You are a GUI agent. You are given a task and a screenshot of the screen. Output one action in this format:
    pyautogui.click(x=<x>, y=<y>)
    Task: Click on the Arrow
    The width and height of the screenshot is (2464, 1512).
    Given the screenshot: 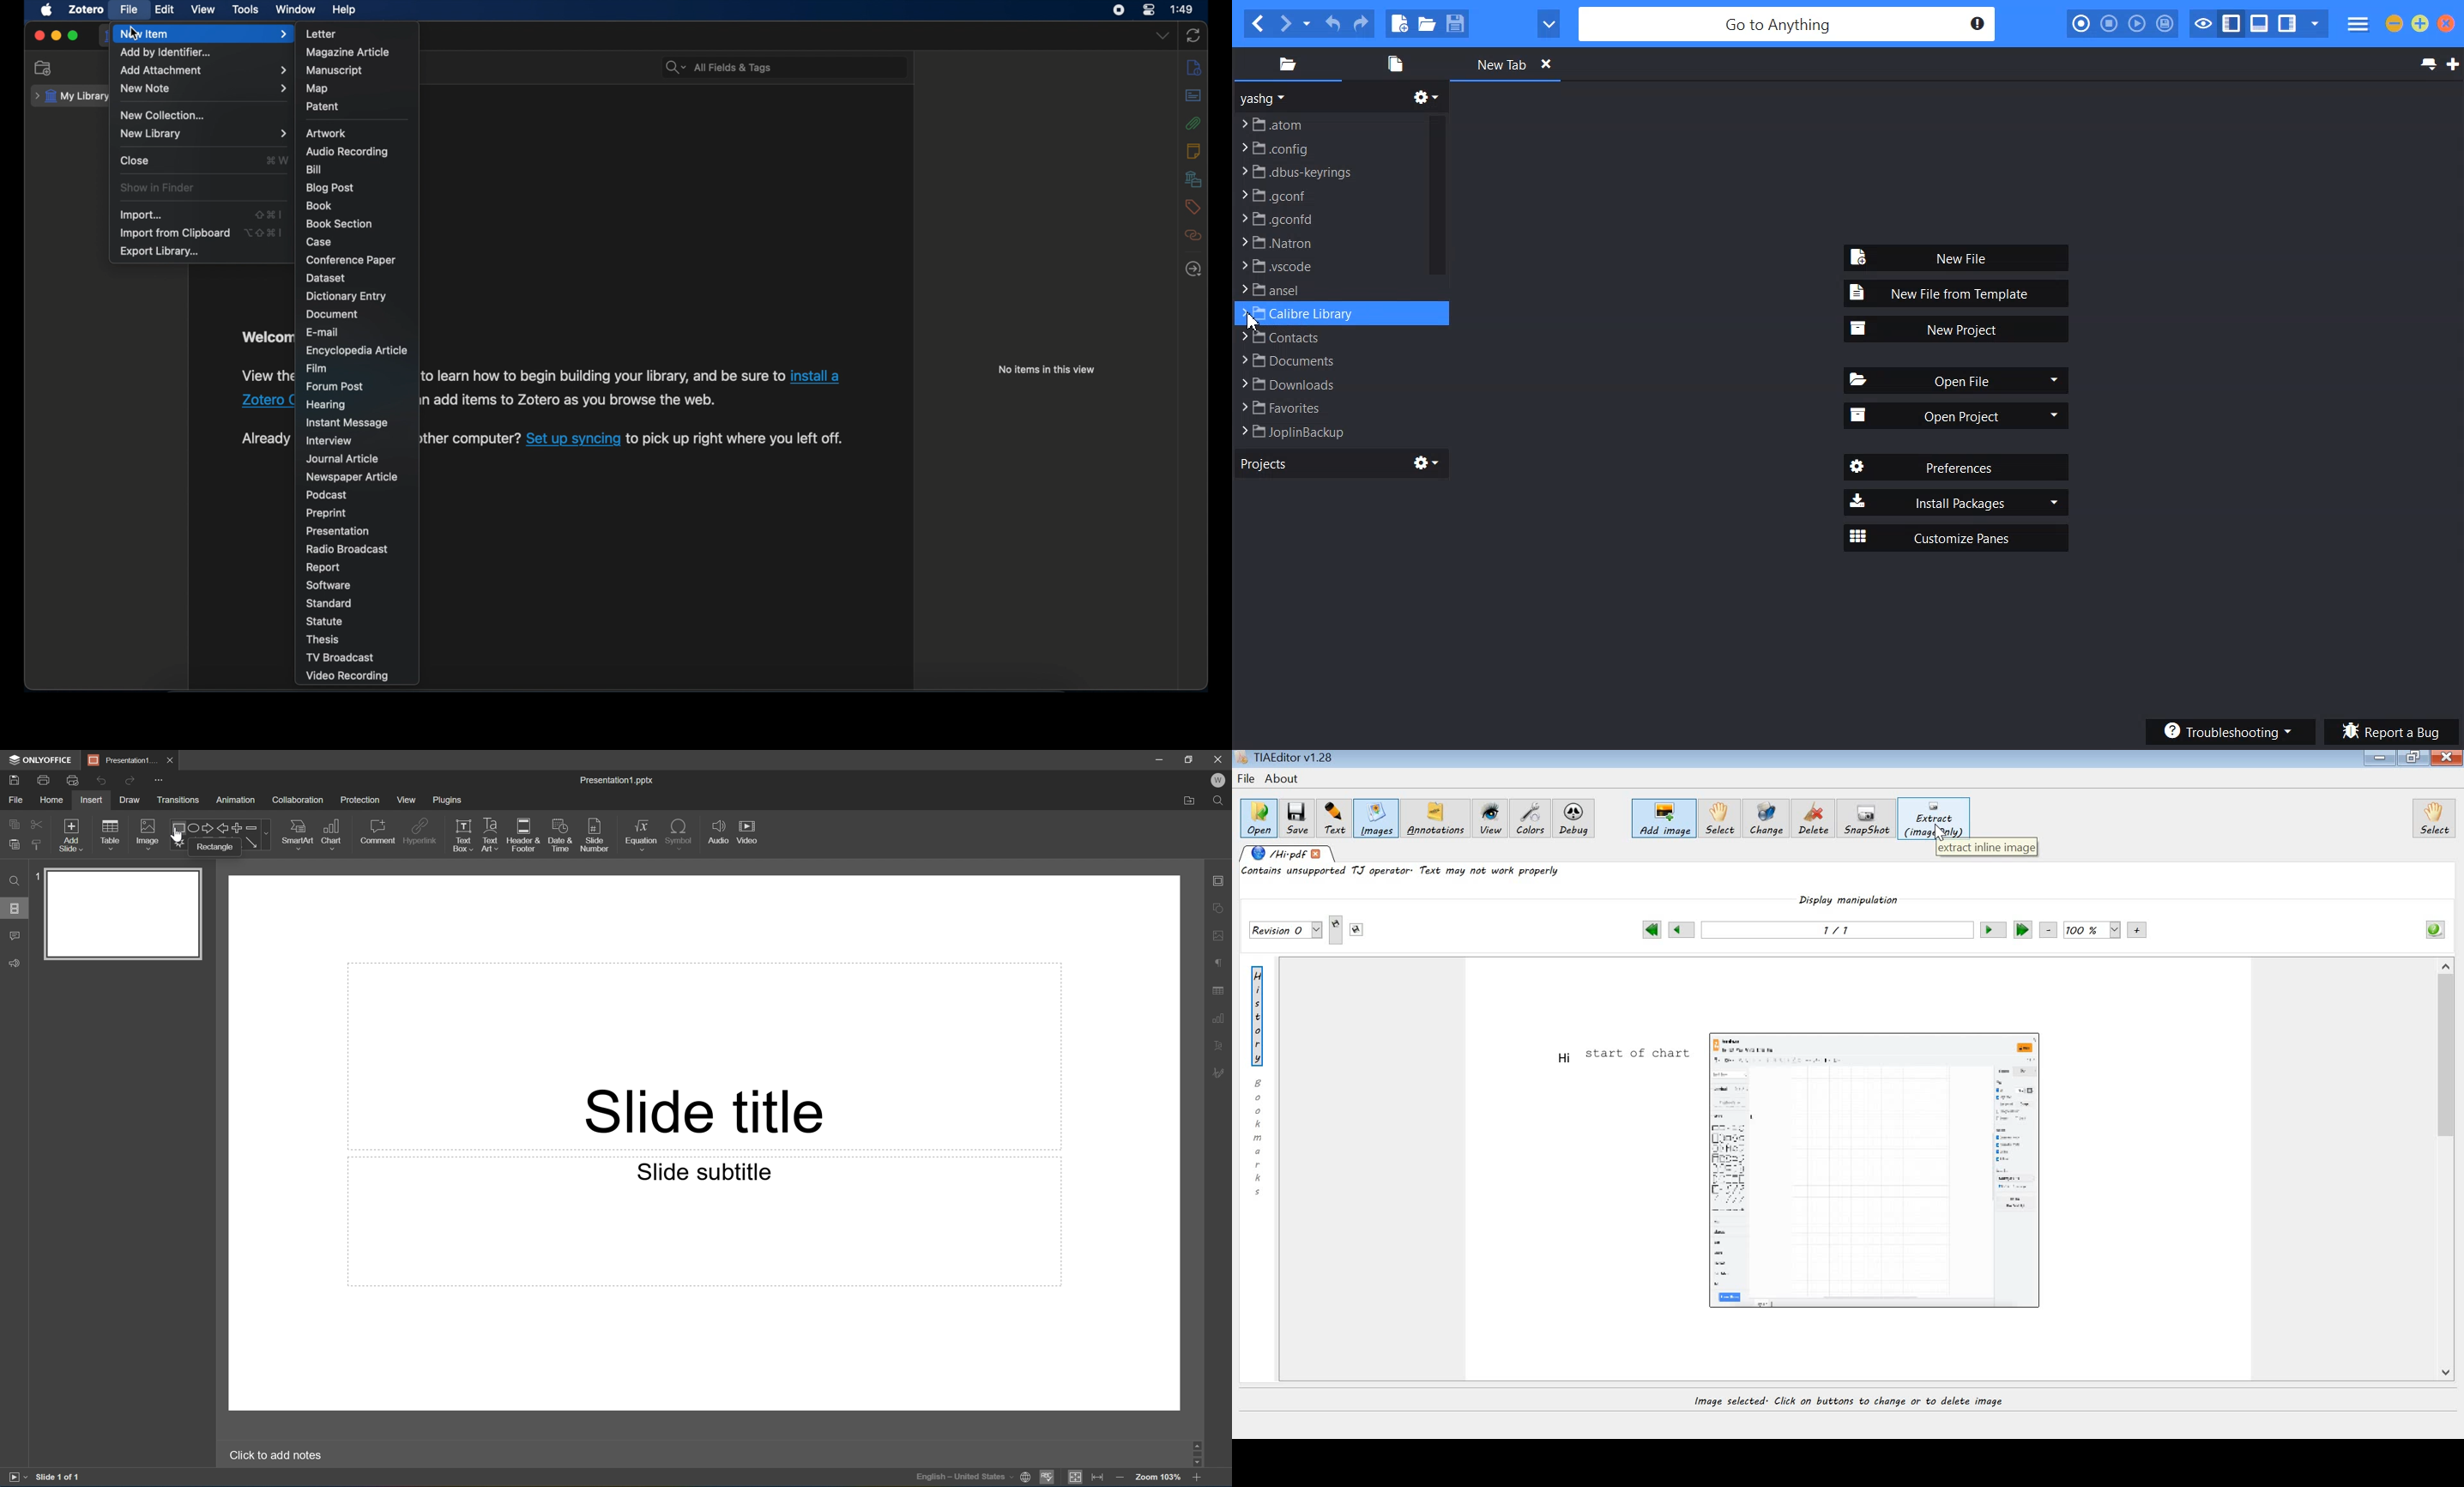 What is the action you would take?
    pyautogui.click(x=252, y=842)
    